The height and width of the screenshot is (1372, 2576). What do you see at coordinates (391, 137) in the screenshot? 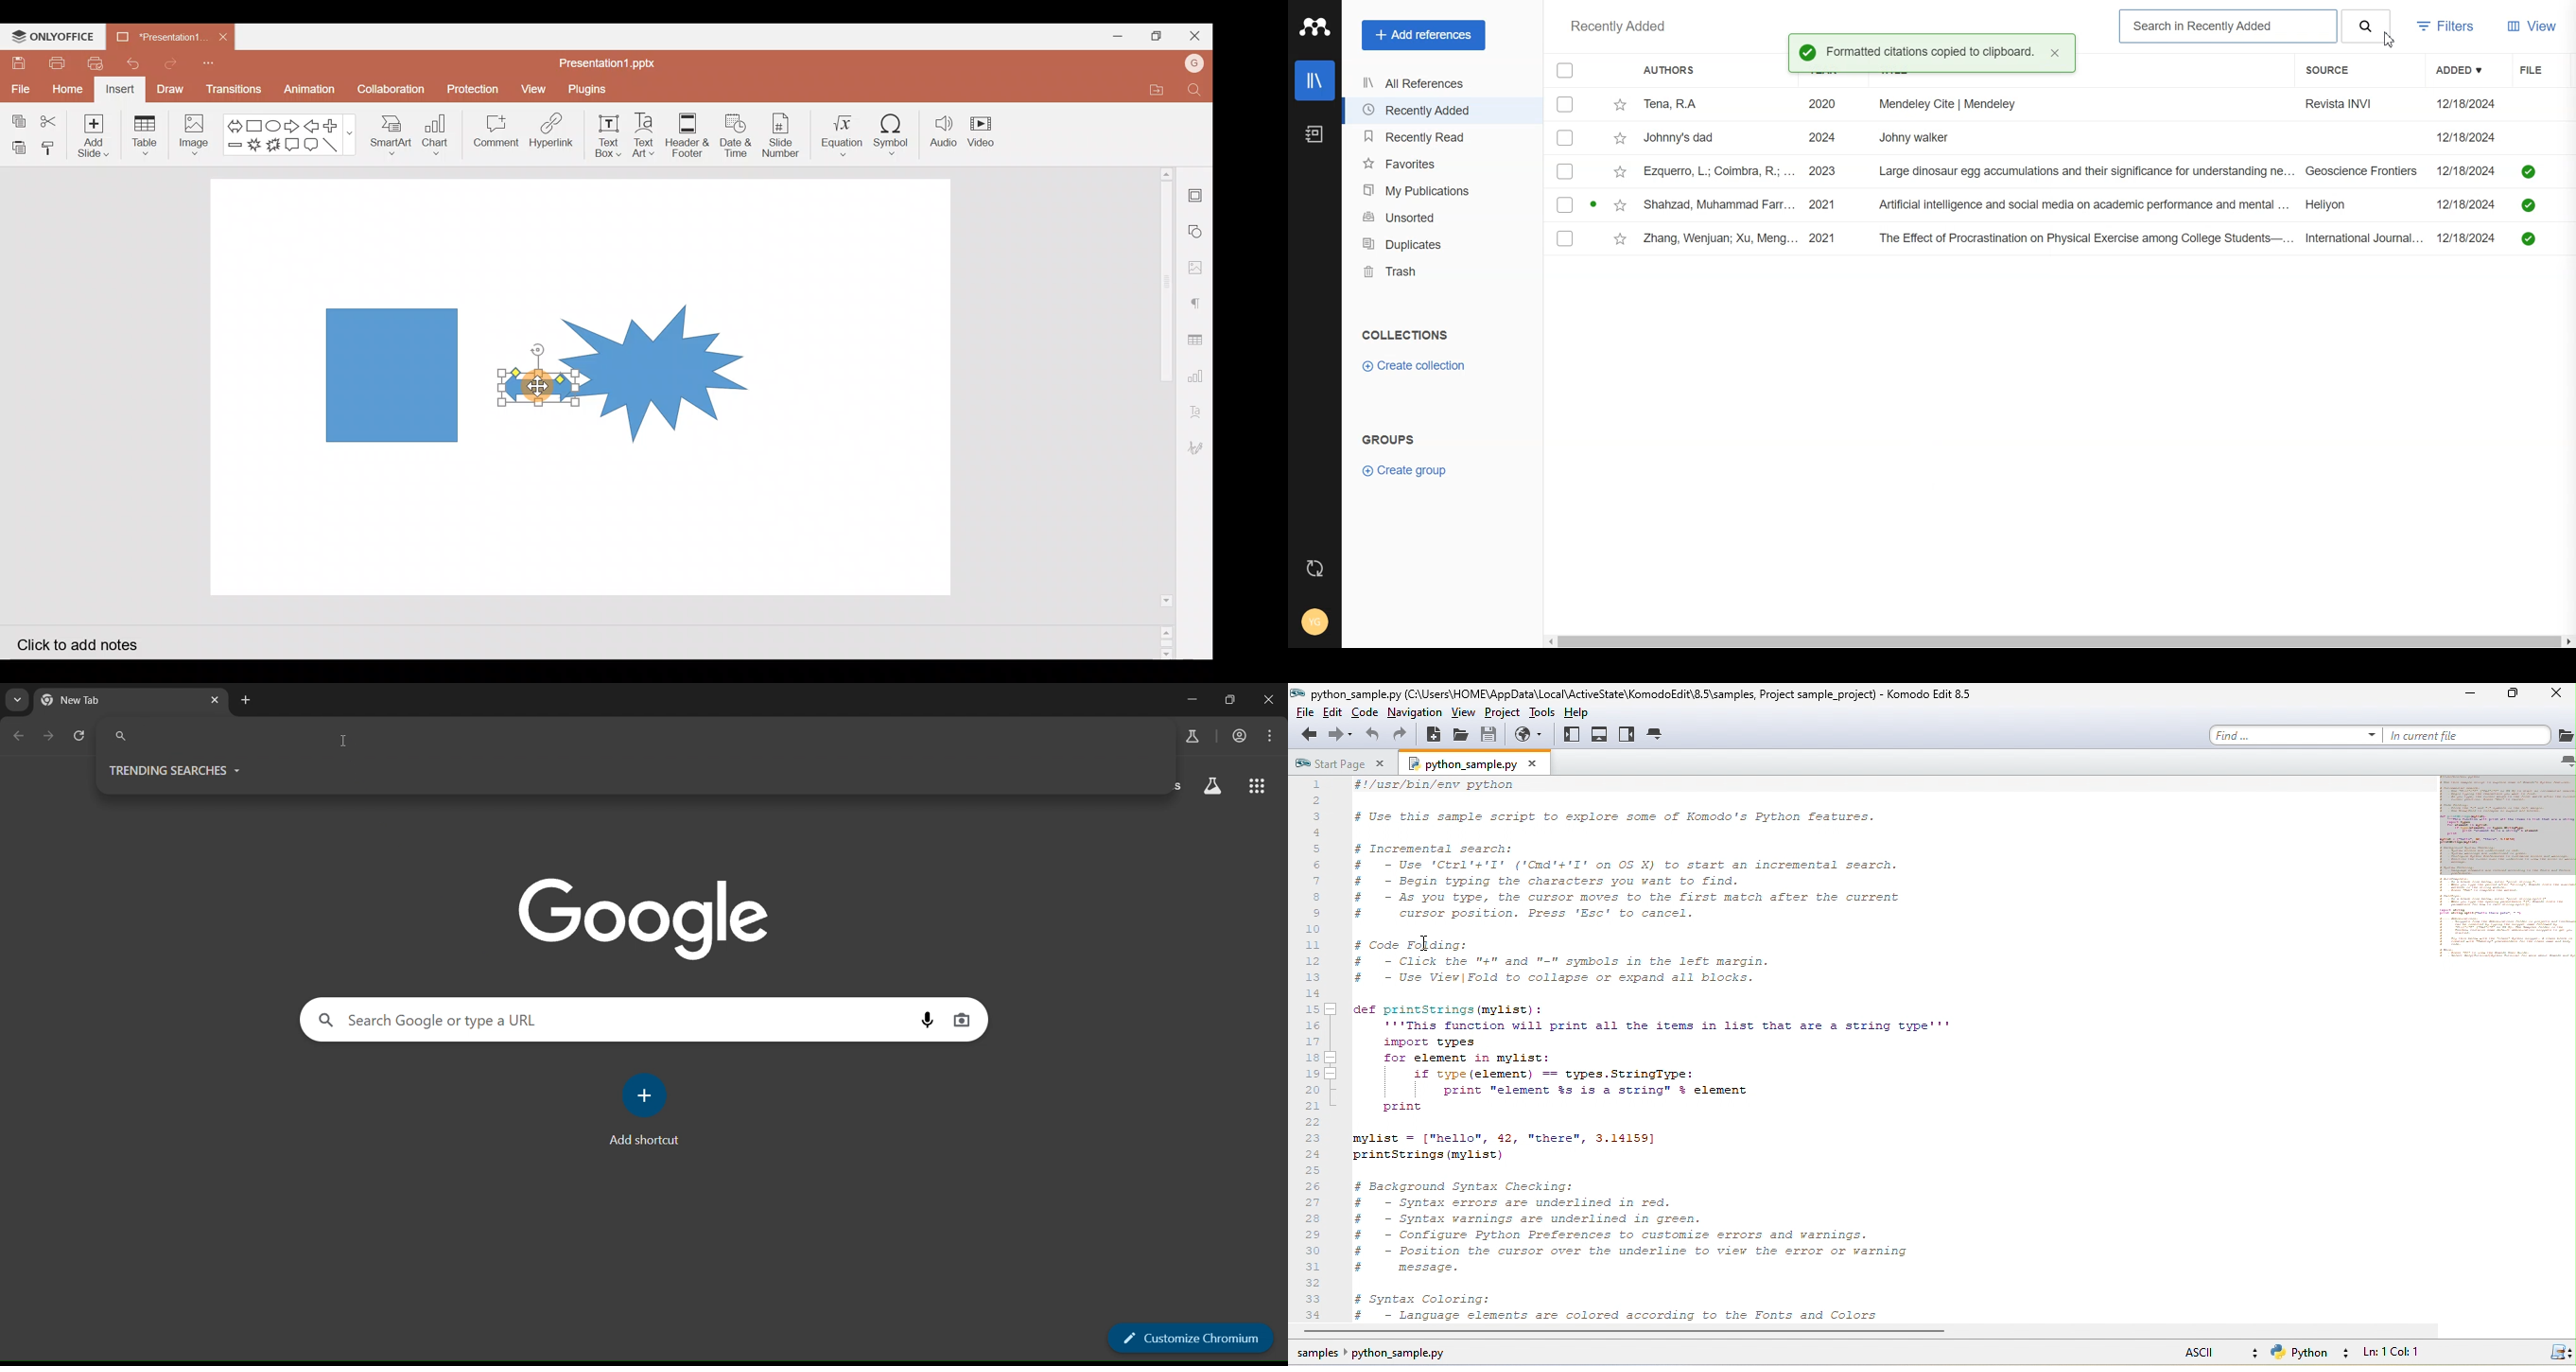
I see `SmartArt` at bounding box center [391, 137].